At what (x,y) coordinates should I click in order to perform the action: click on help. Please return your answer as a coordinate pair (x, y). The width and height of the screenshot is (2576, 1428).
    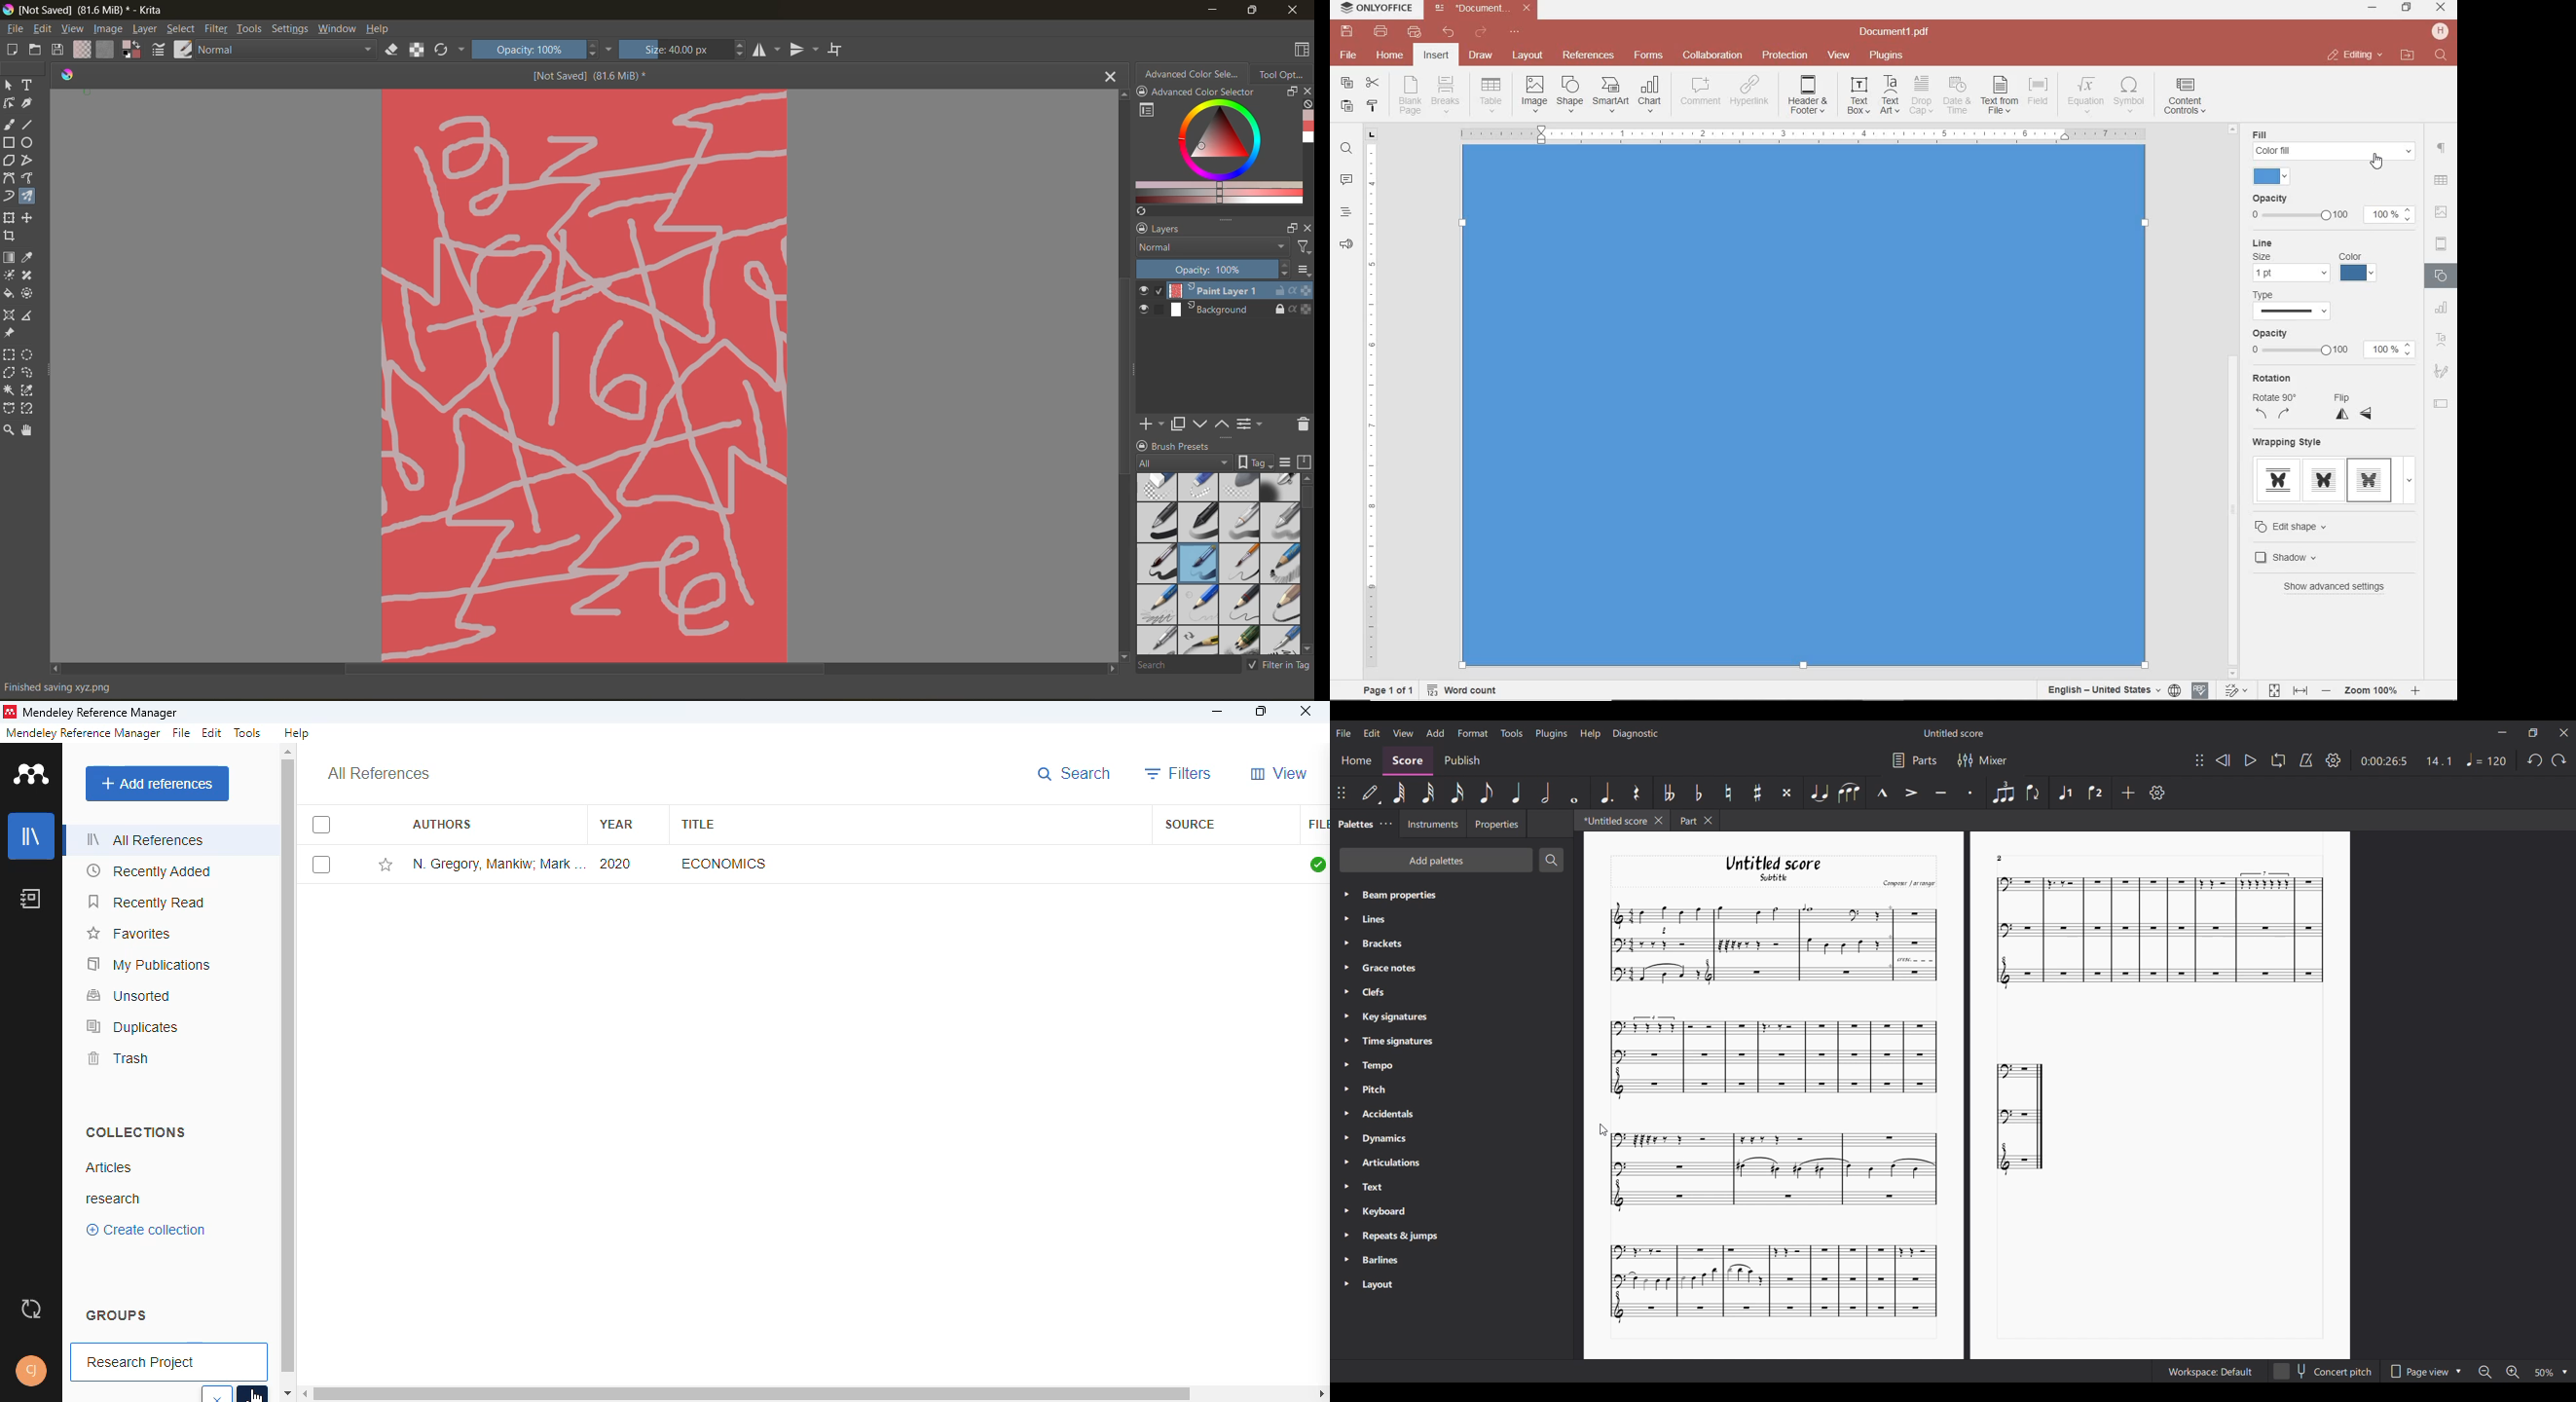
    Looking at the image, I should click on (297, 733).